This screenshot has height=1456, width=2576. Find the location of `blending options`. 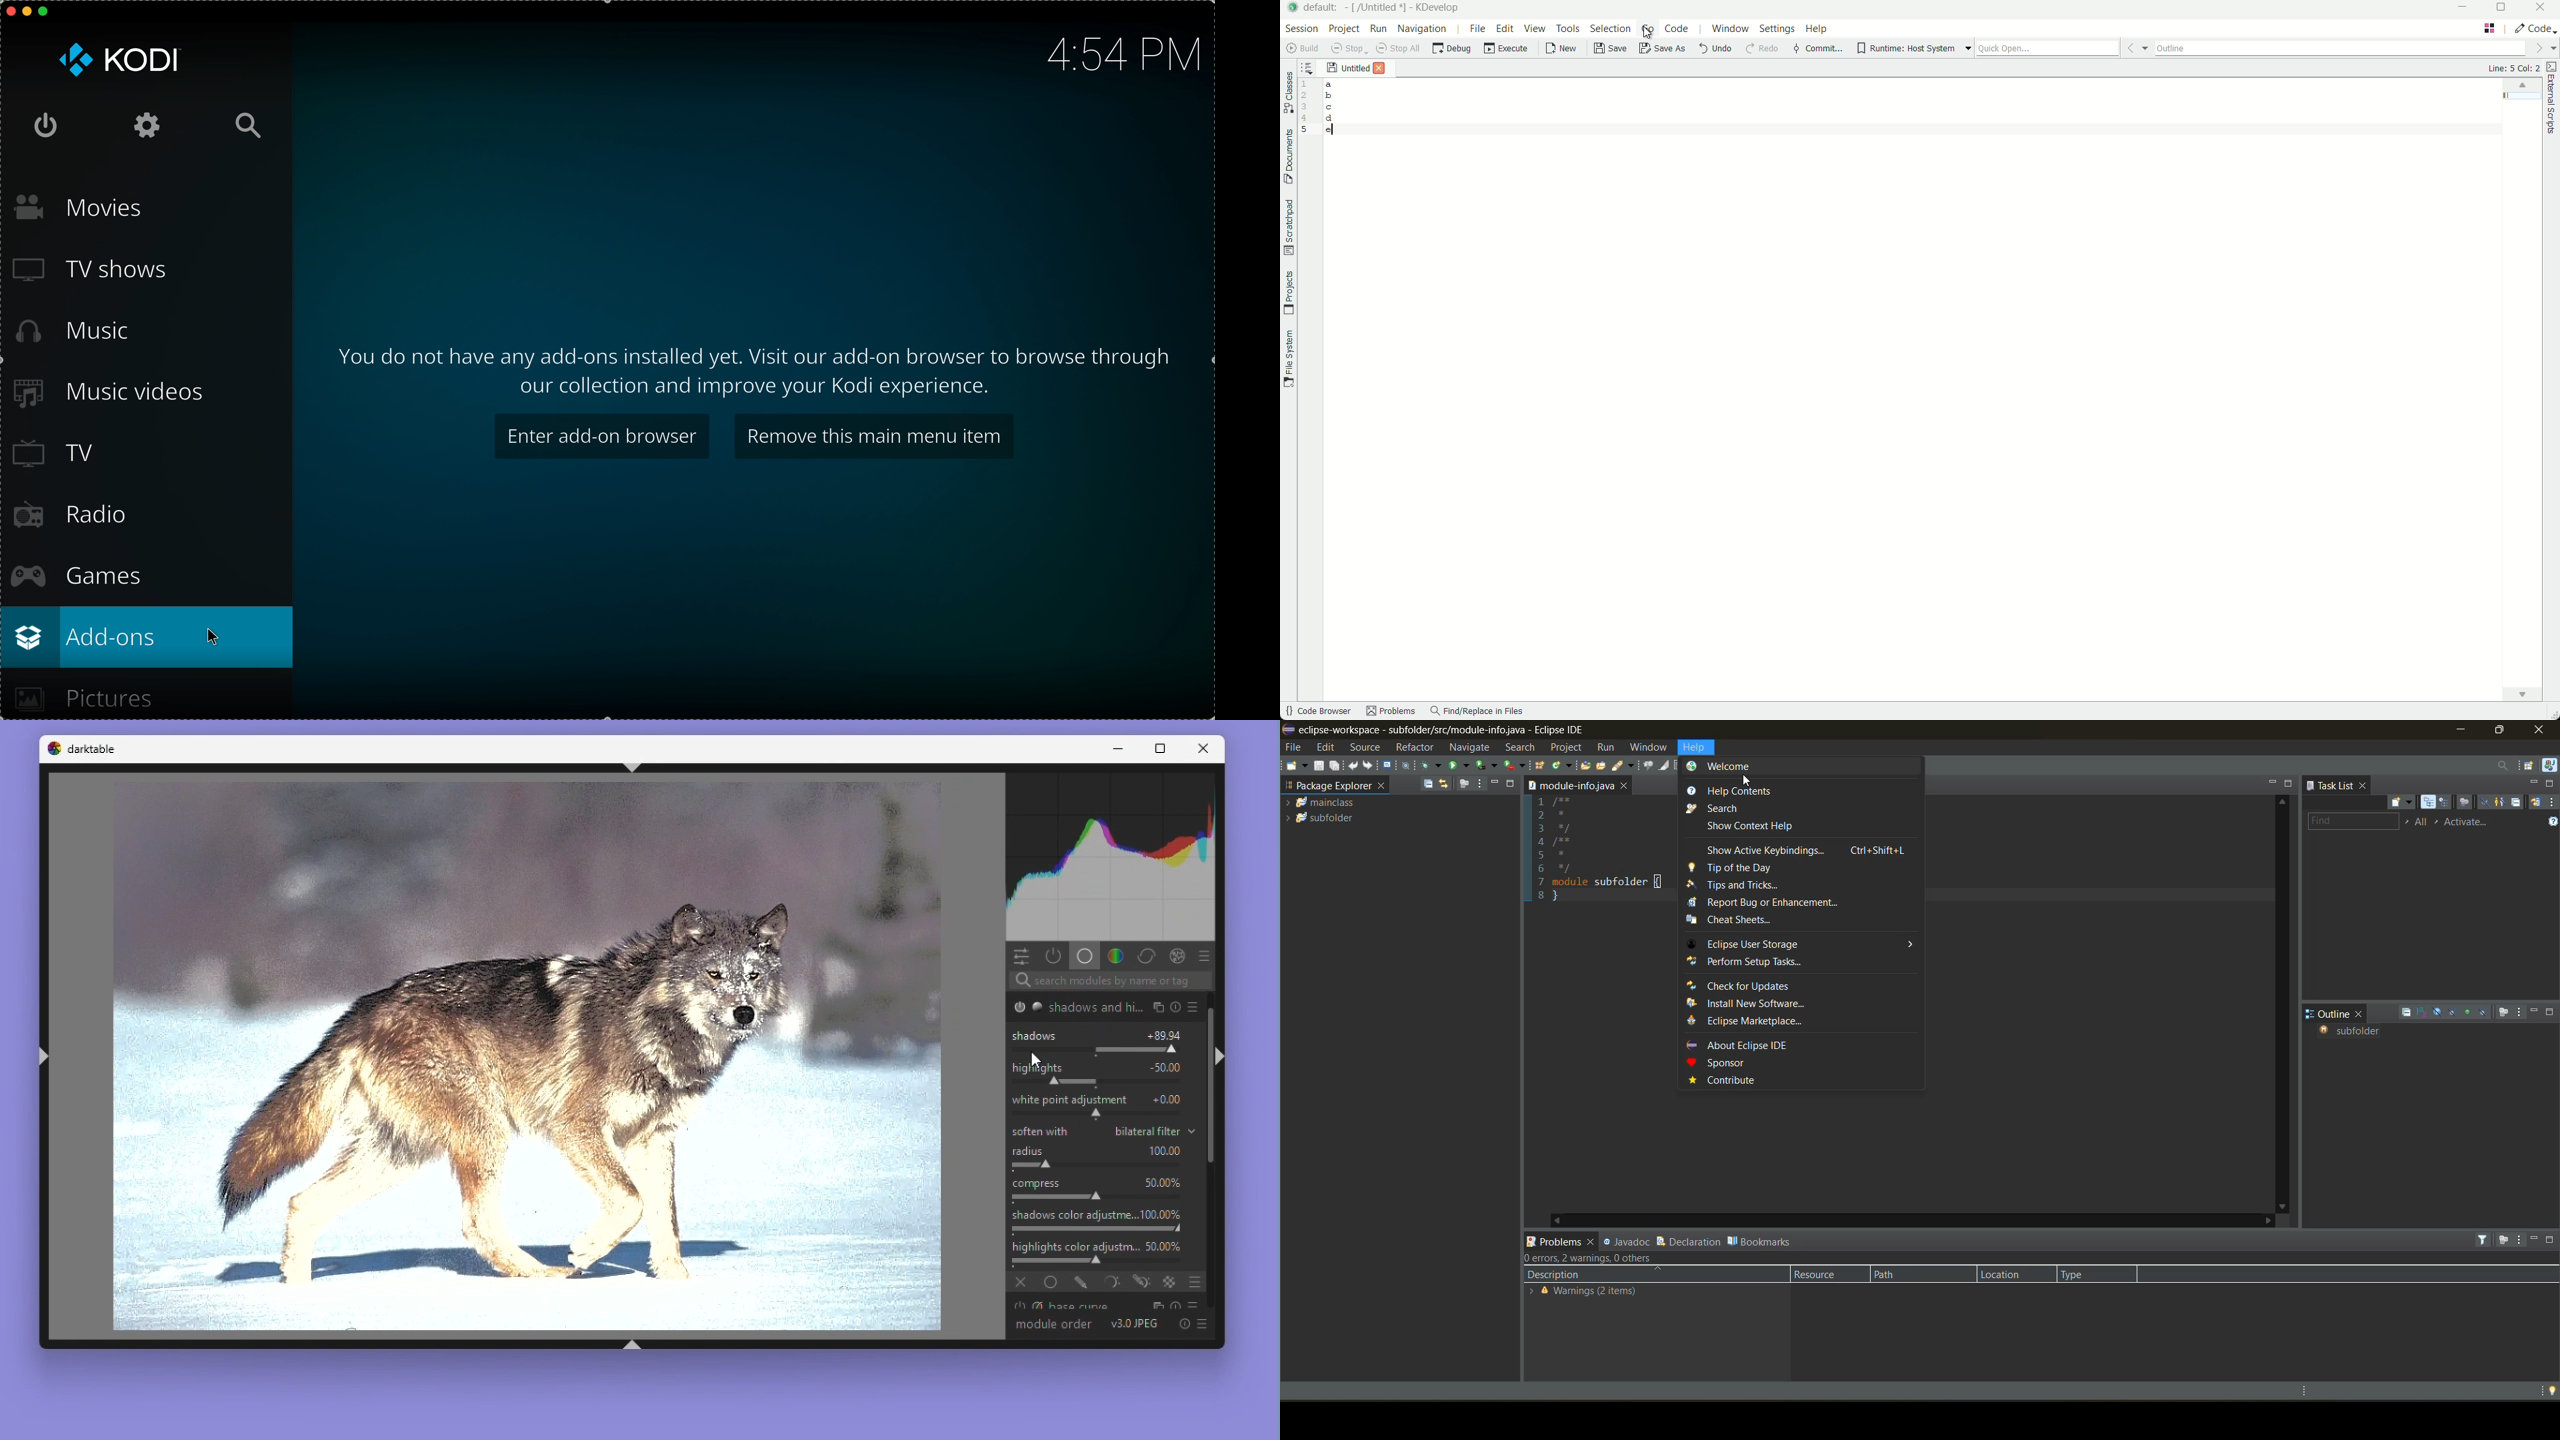

blending options is located at coordinates (1192, 1283).